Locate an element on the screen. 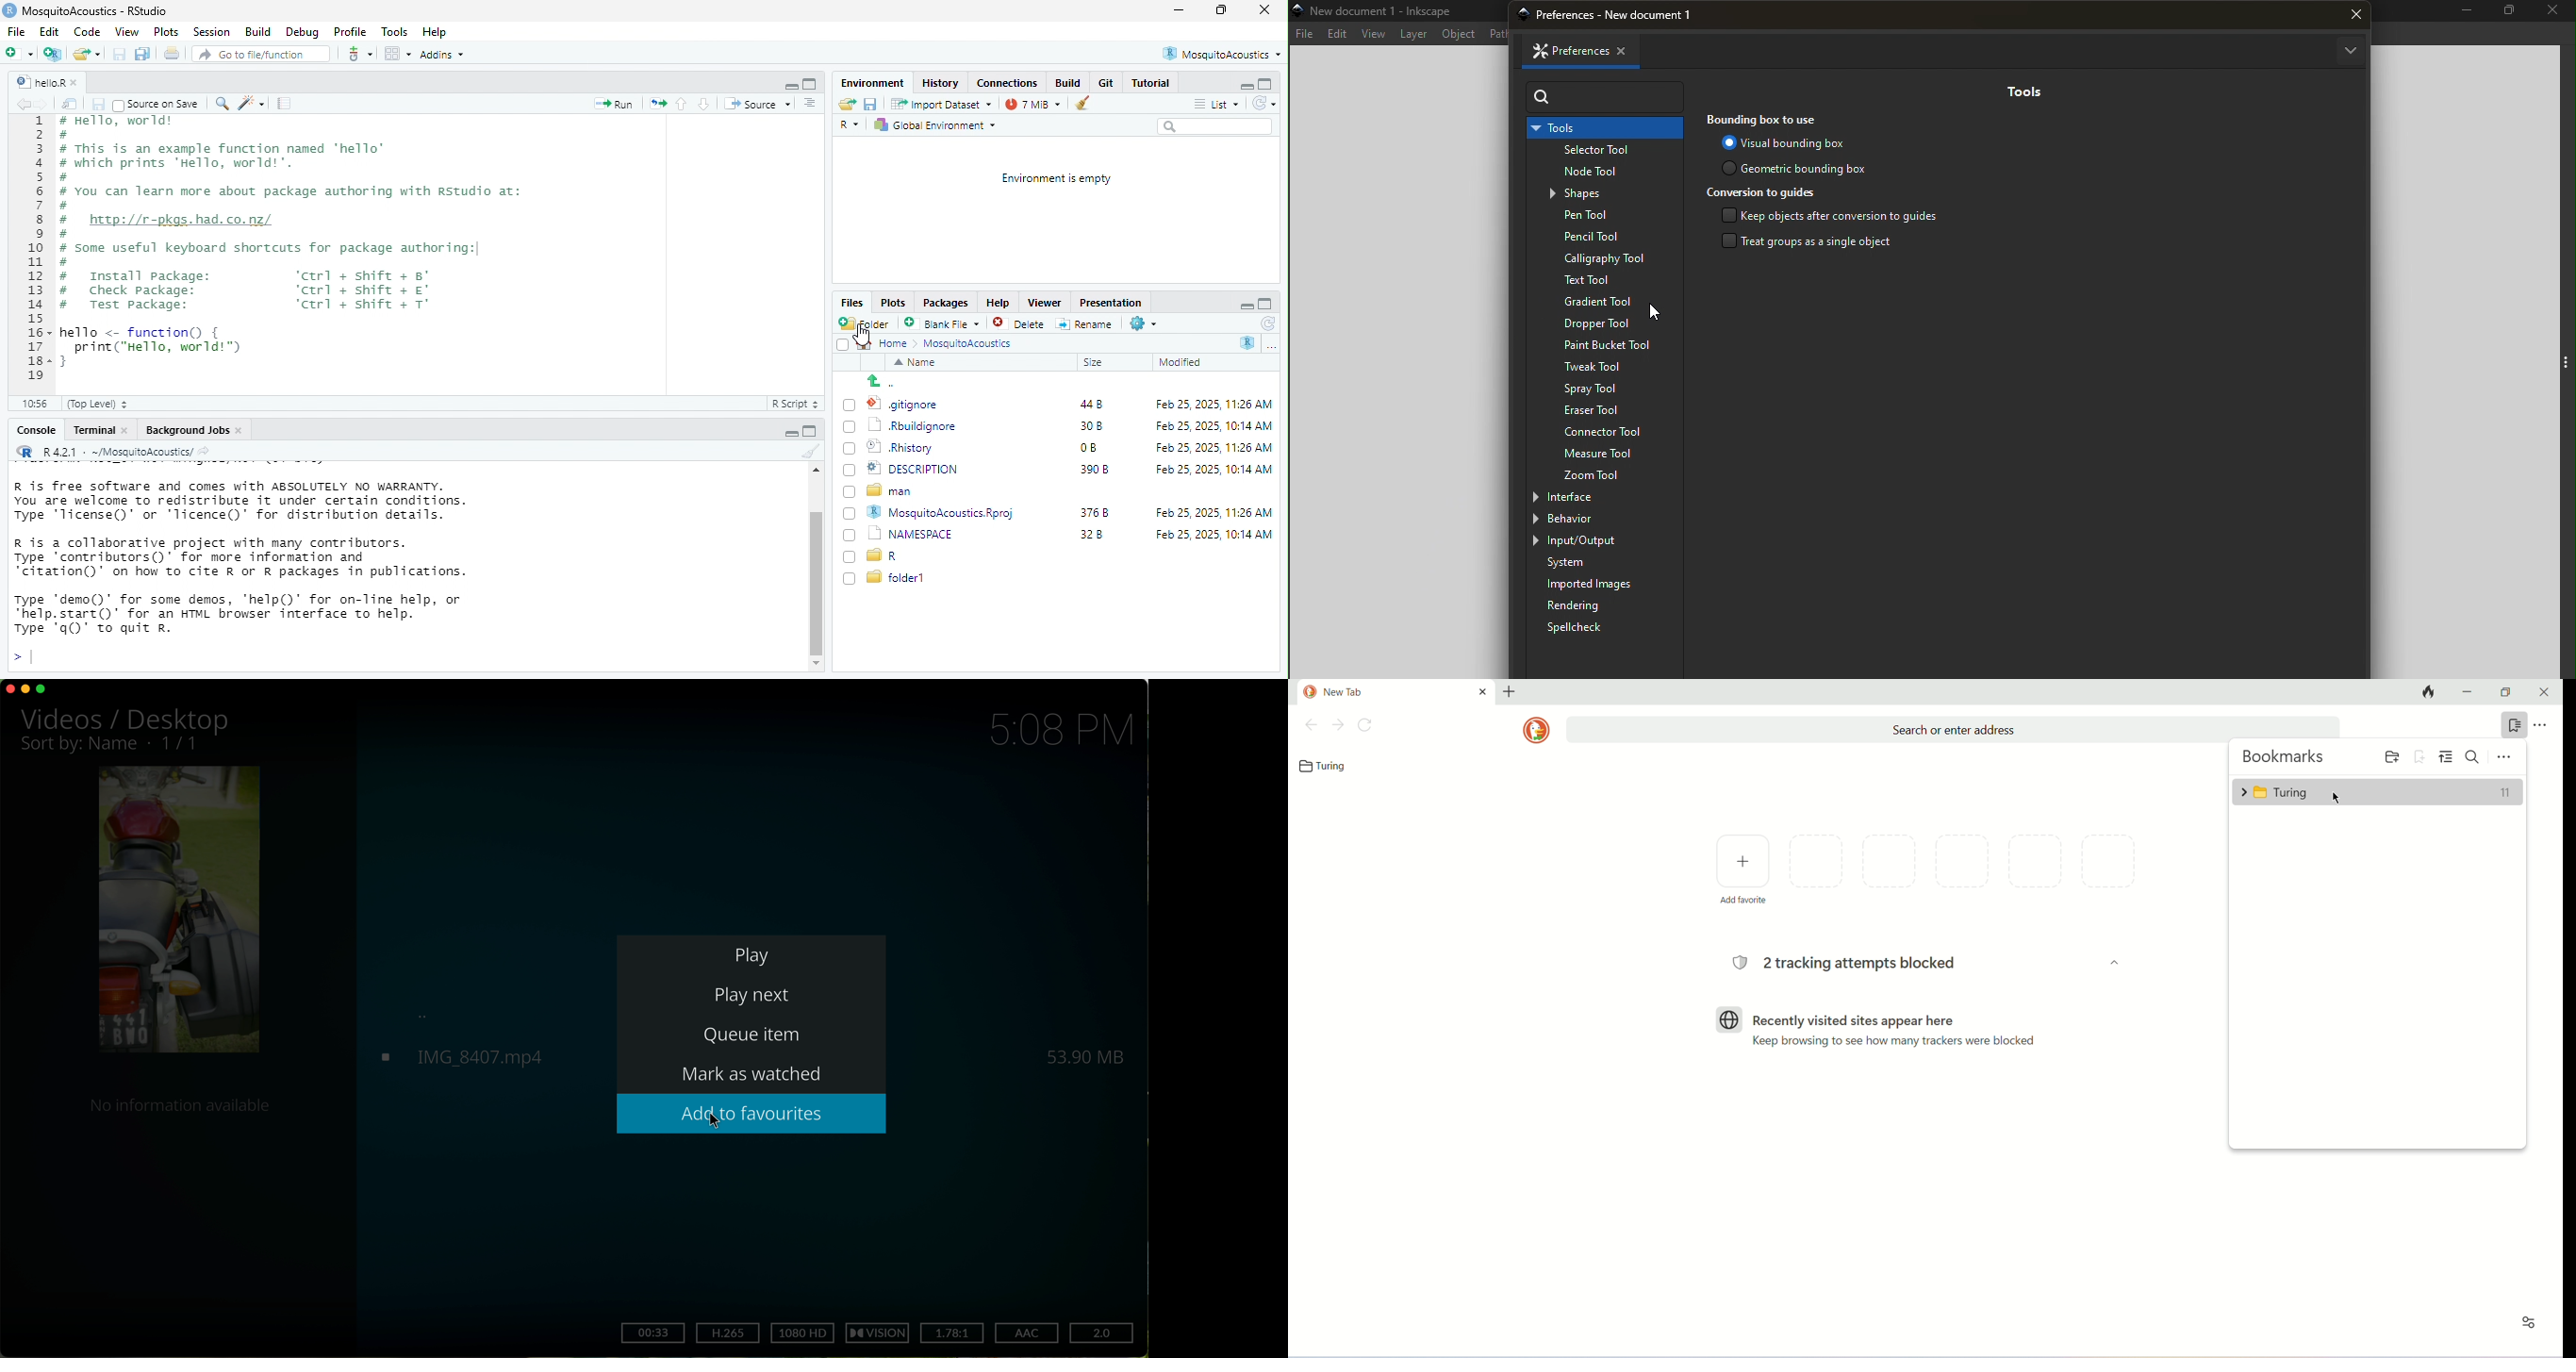 This screenshot has height=1372, width=2576. Input/Output is located at coordinates (1594, 541).